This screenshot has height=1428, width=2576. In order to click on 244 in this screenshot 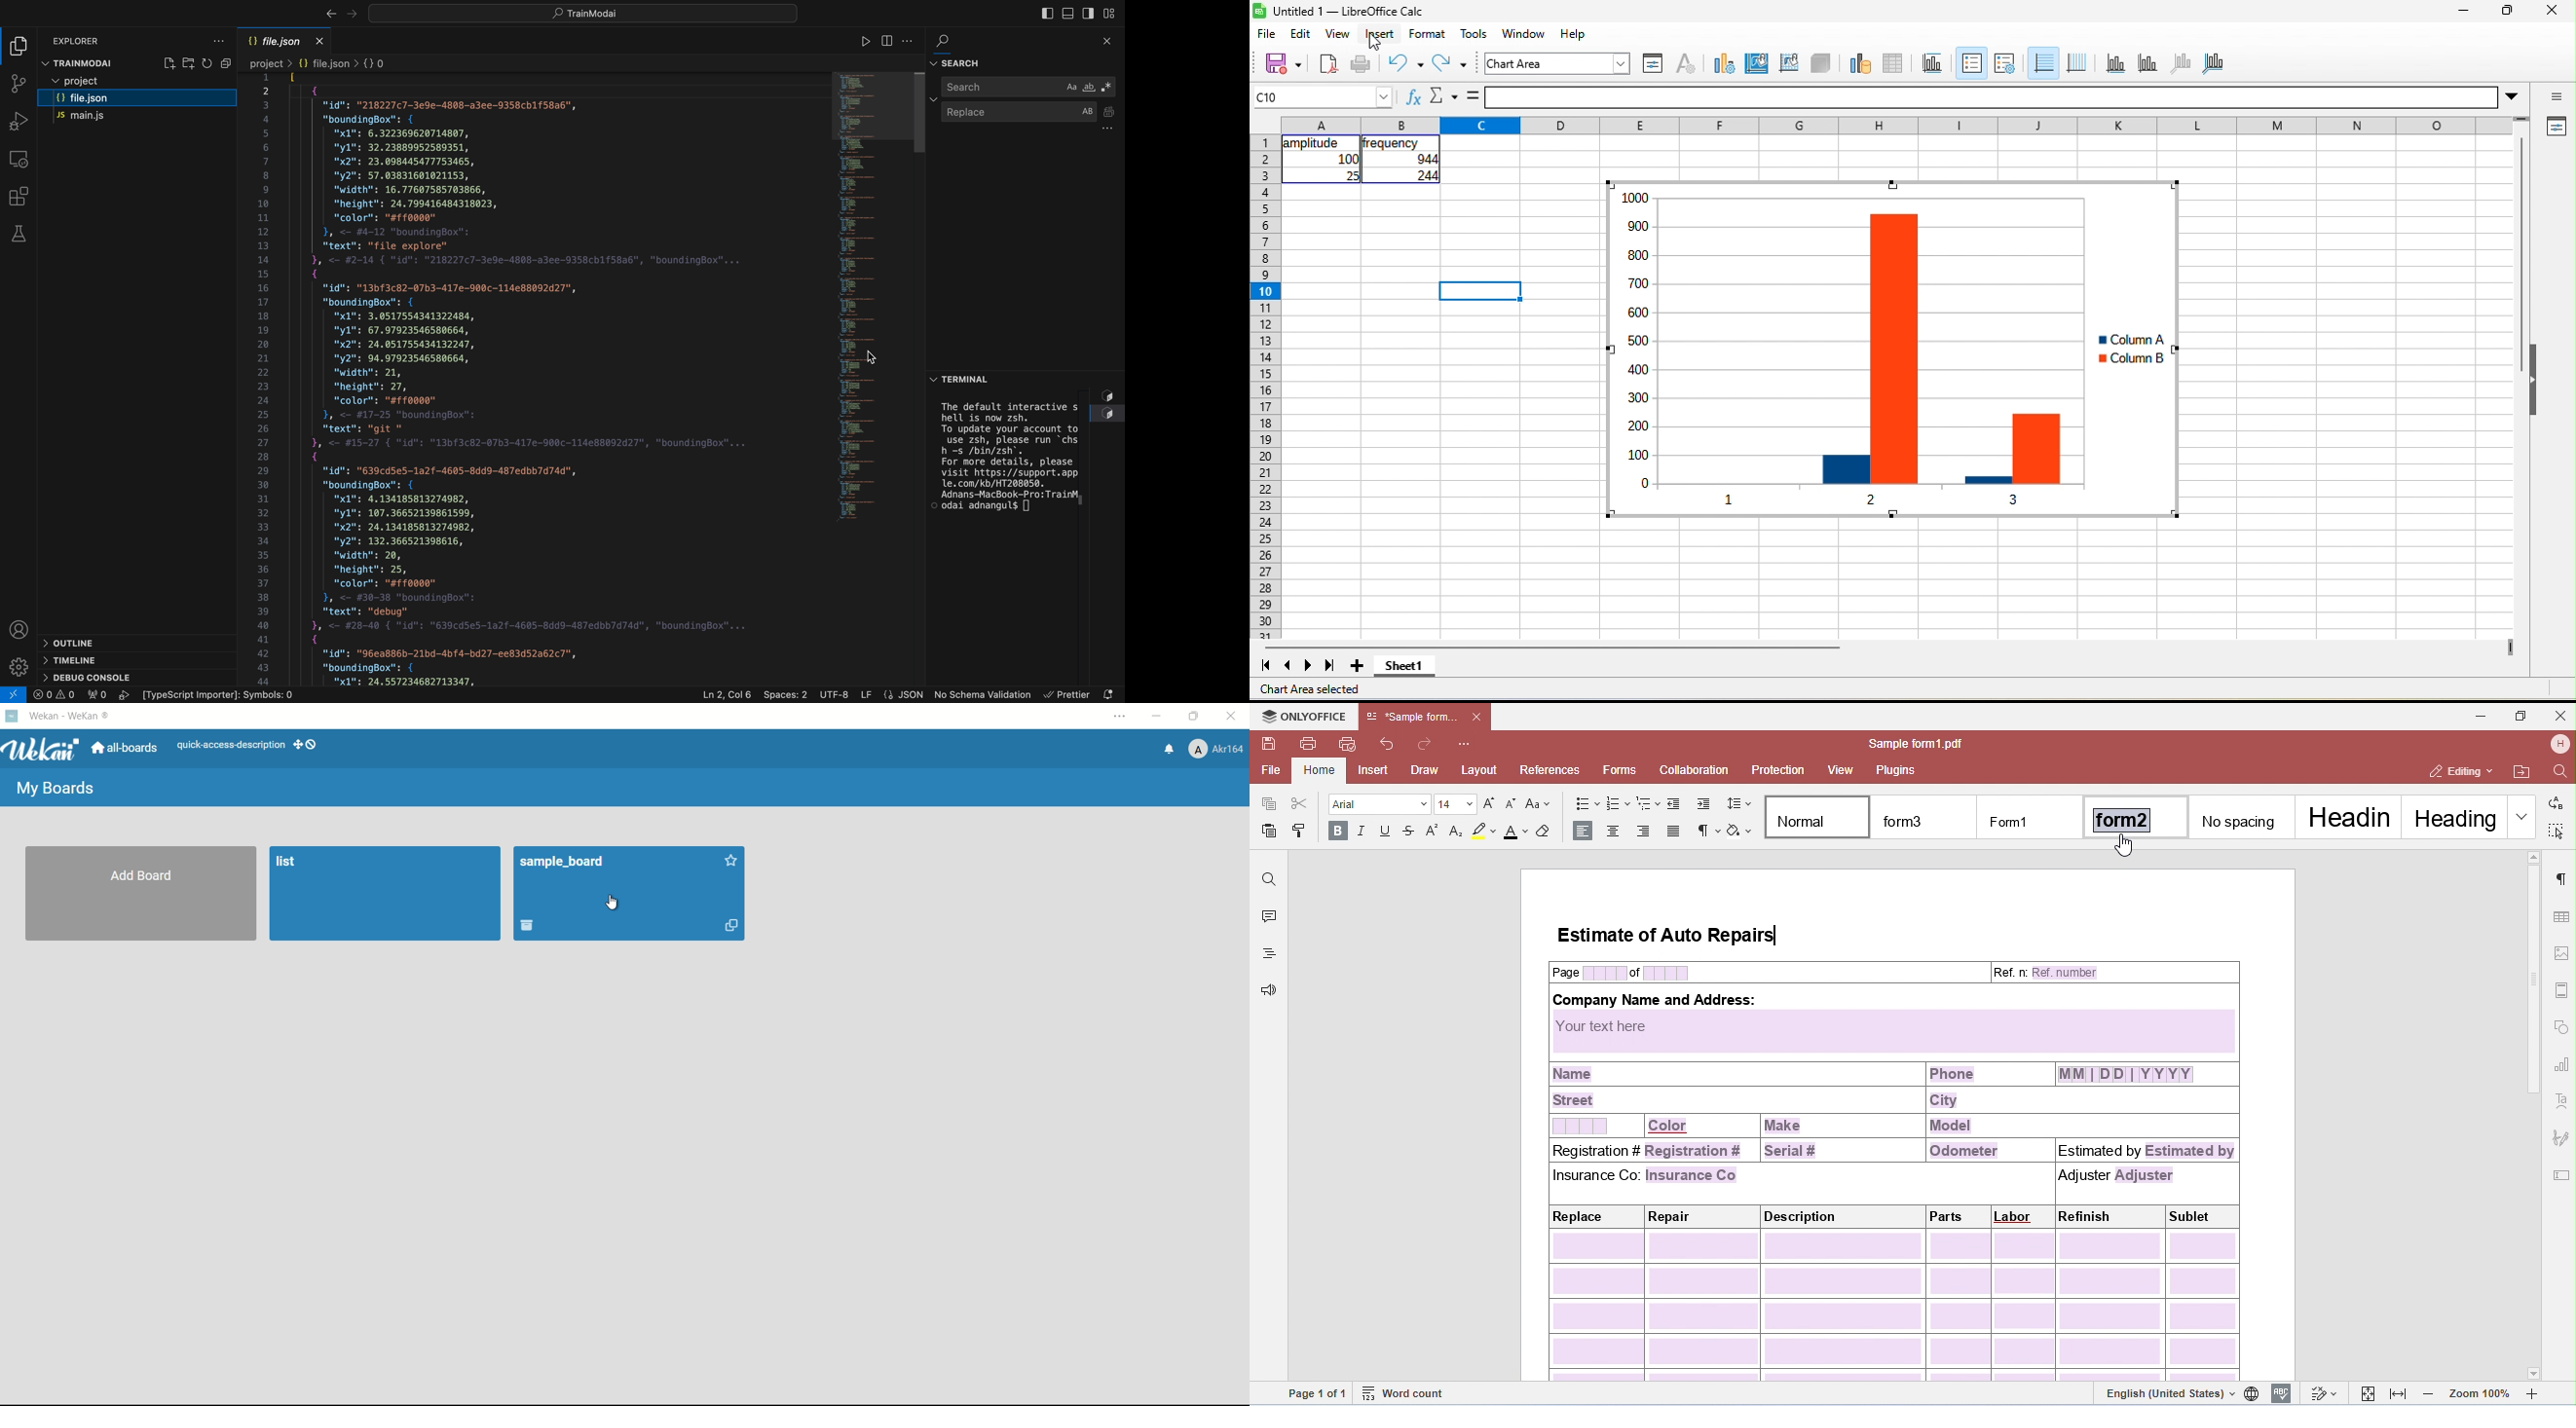, I will do `click(1424, 177)`.